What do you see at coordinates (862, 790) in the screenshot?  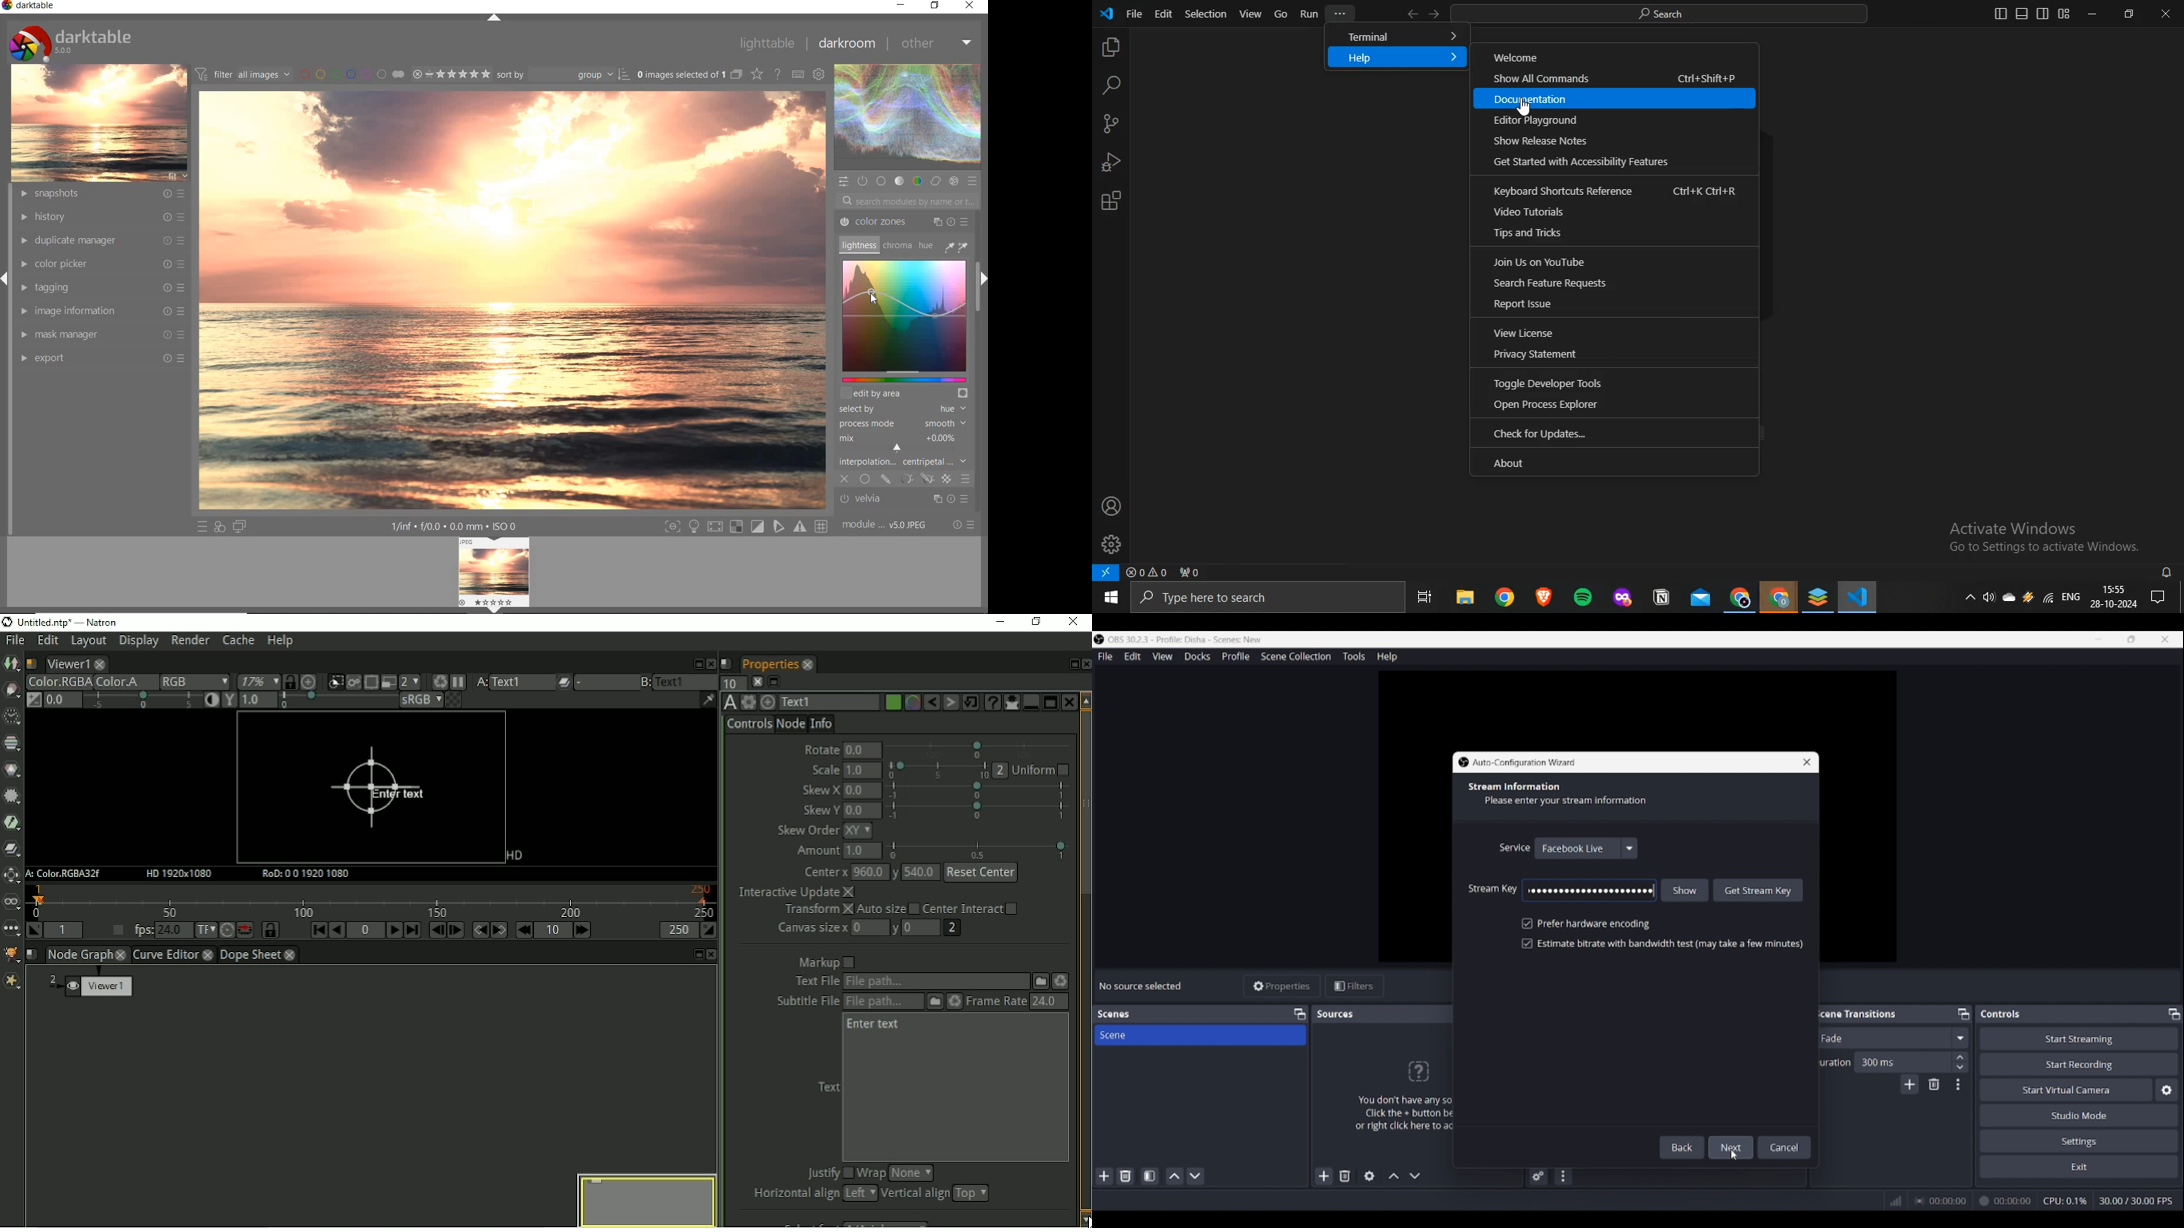 I see `0.0` at bounding box center [862, 790].